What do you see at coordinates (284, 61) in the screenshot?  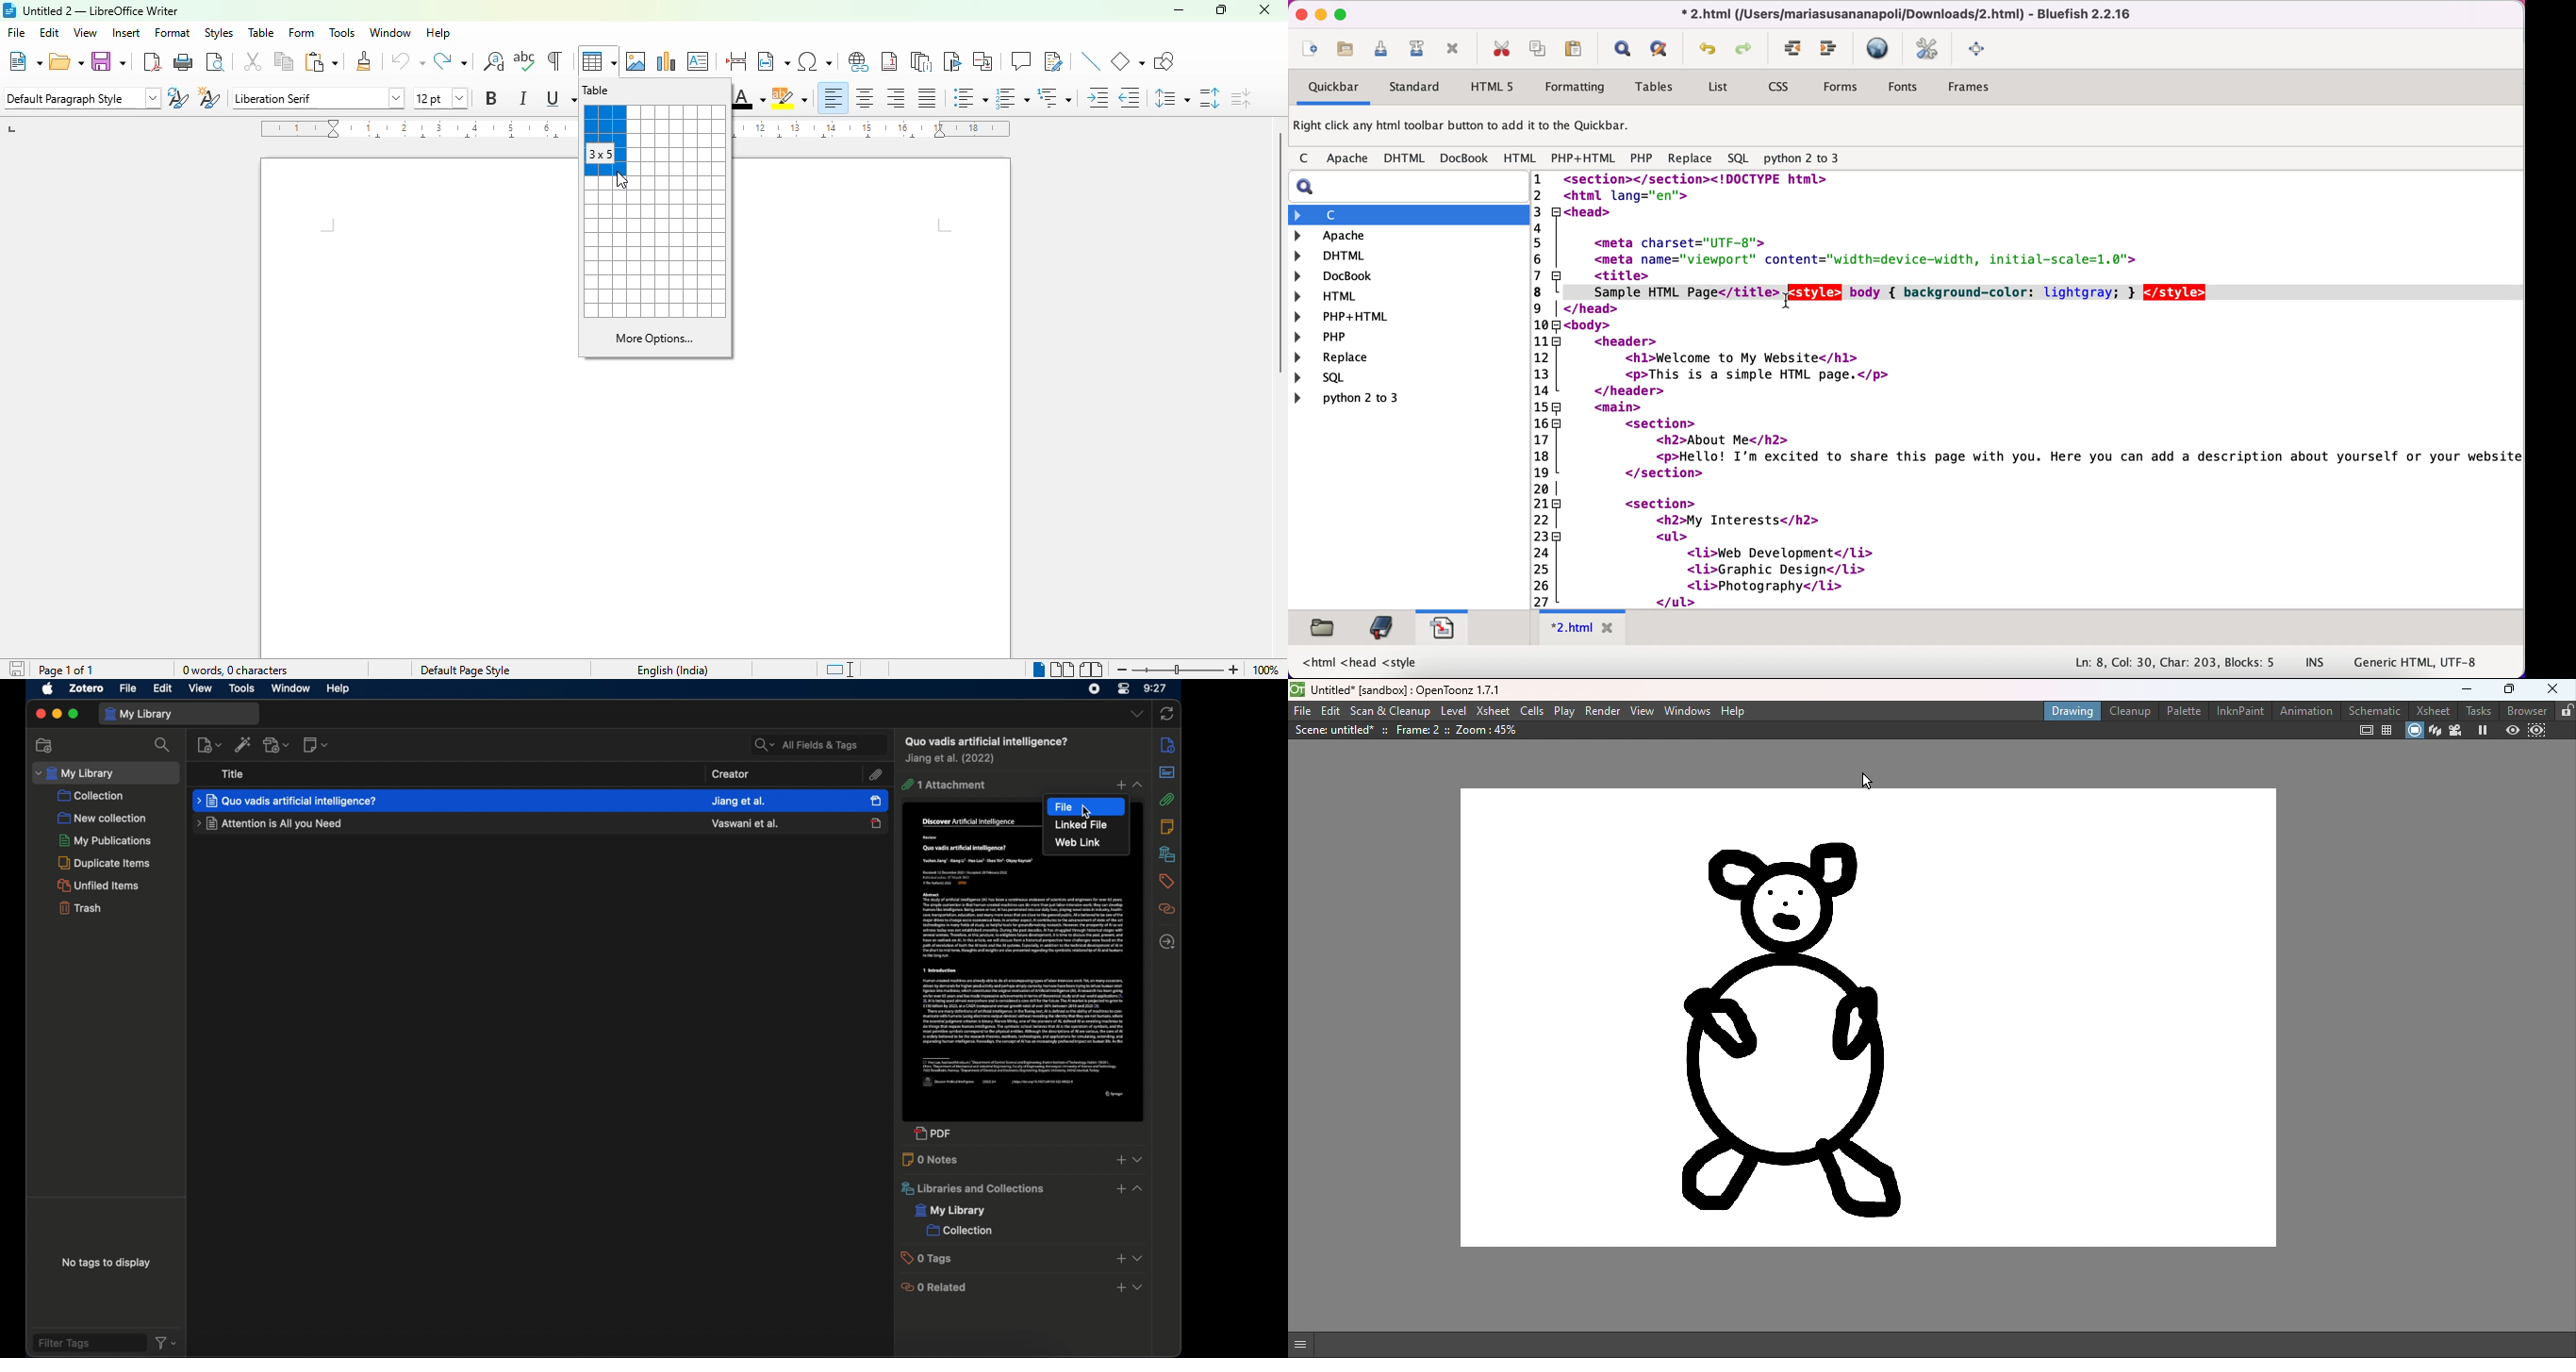 I see `copy` at bounding box center [284, 61].